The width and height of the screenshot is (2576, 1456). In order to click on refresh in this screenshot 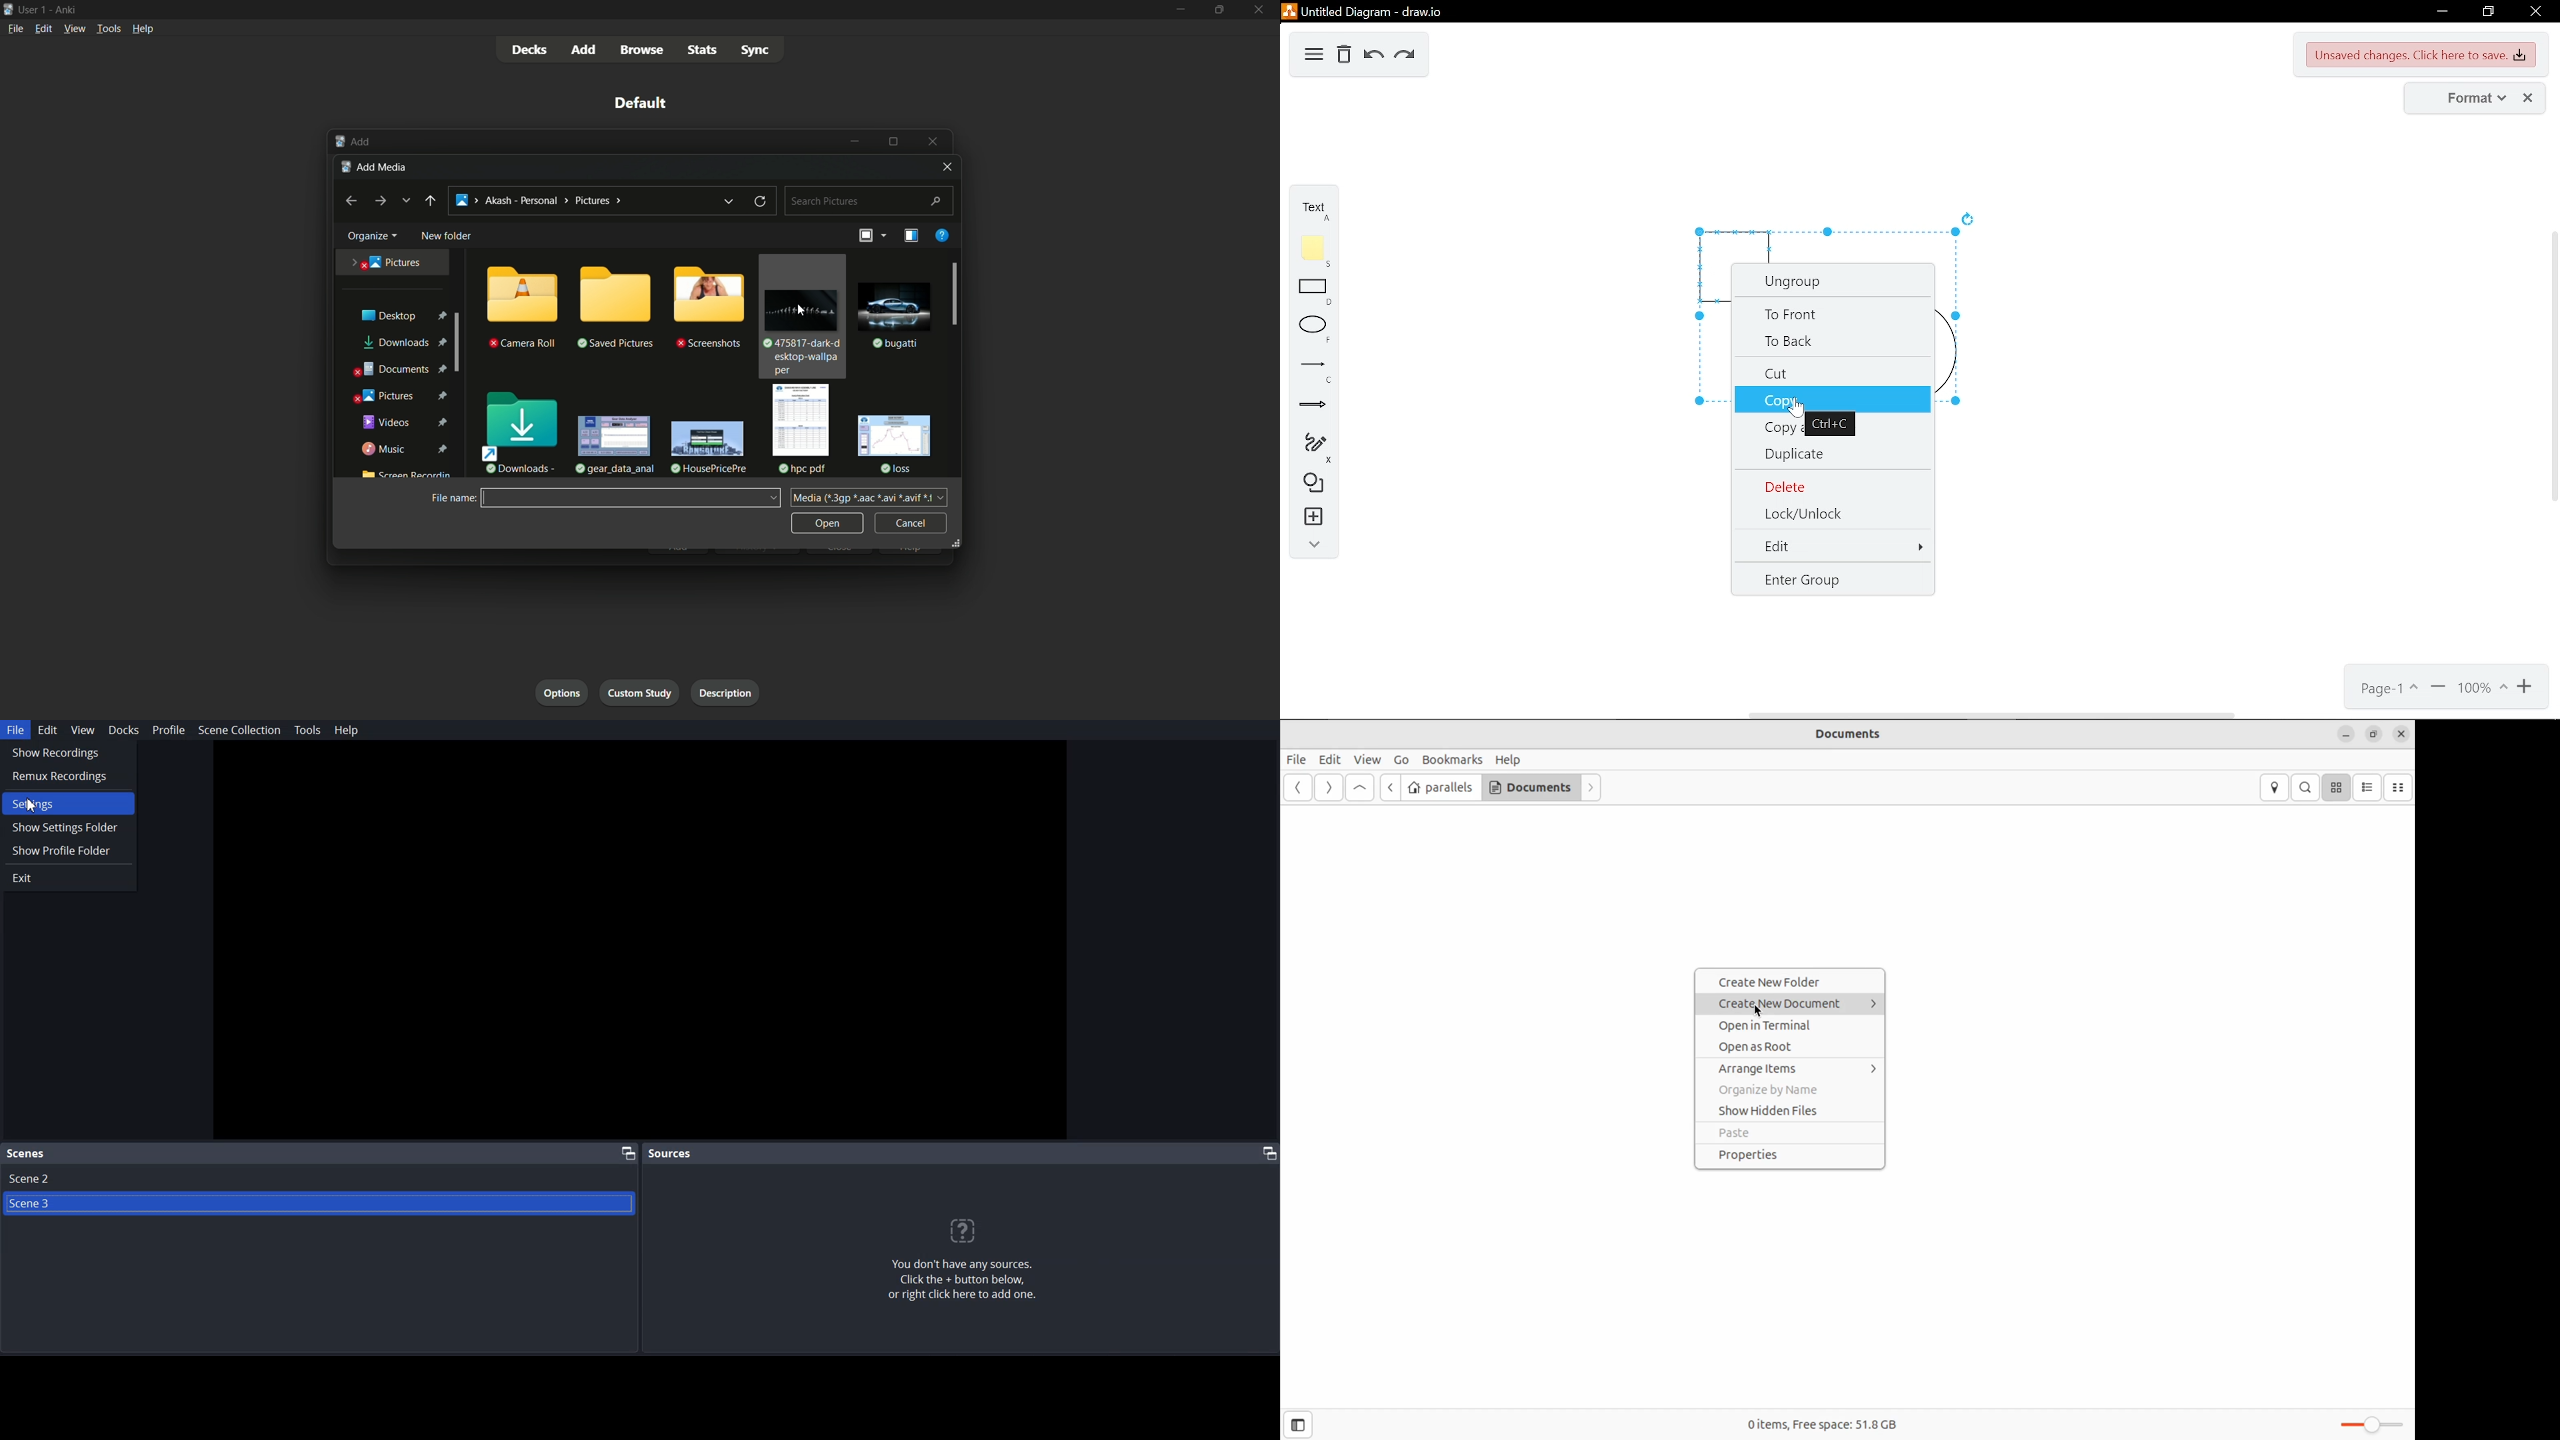, I will do `click(759, 202)`.